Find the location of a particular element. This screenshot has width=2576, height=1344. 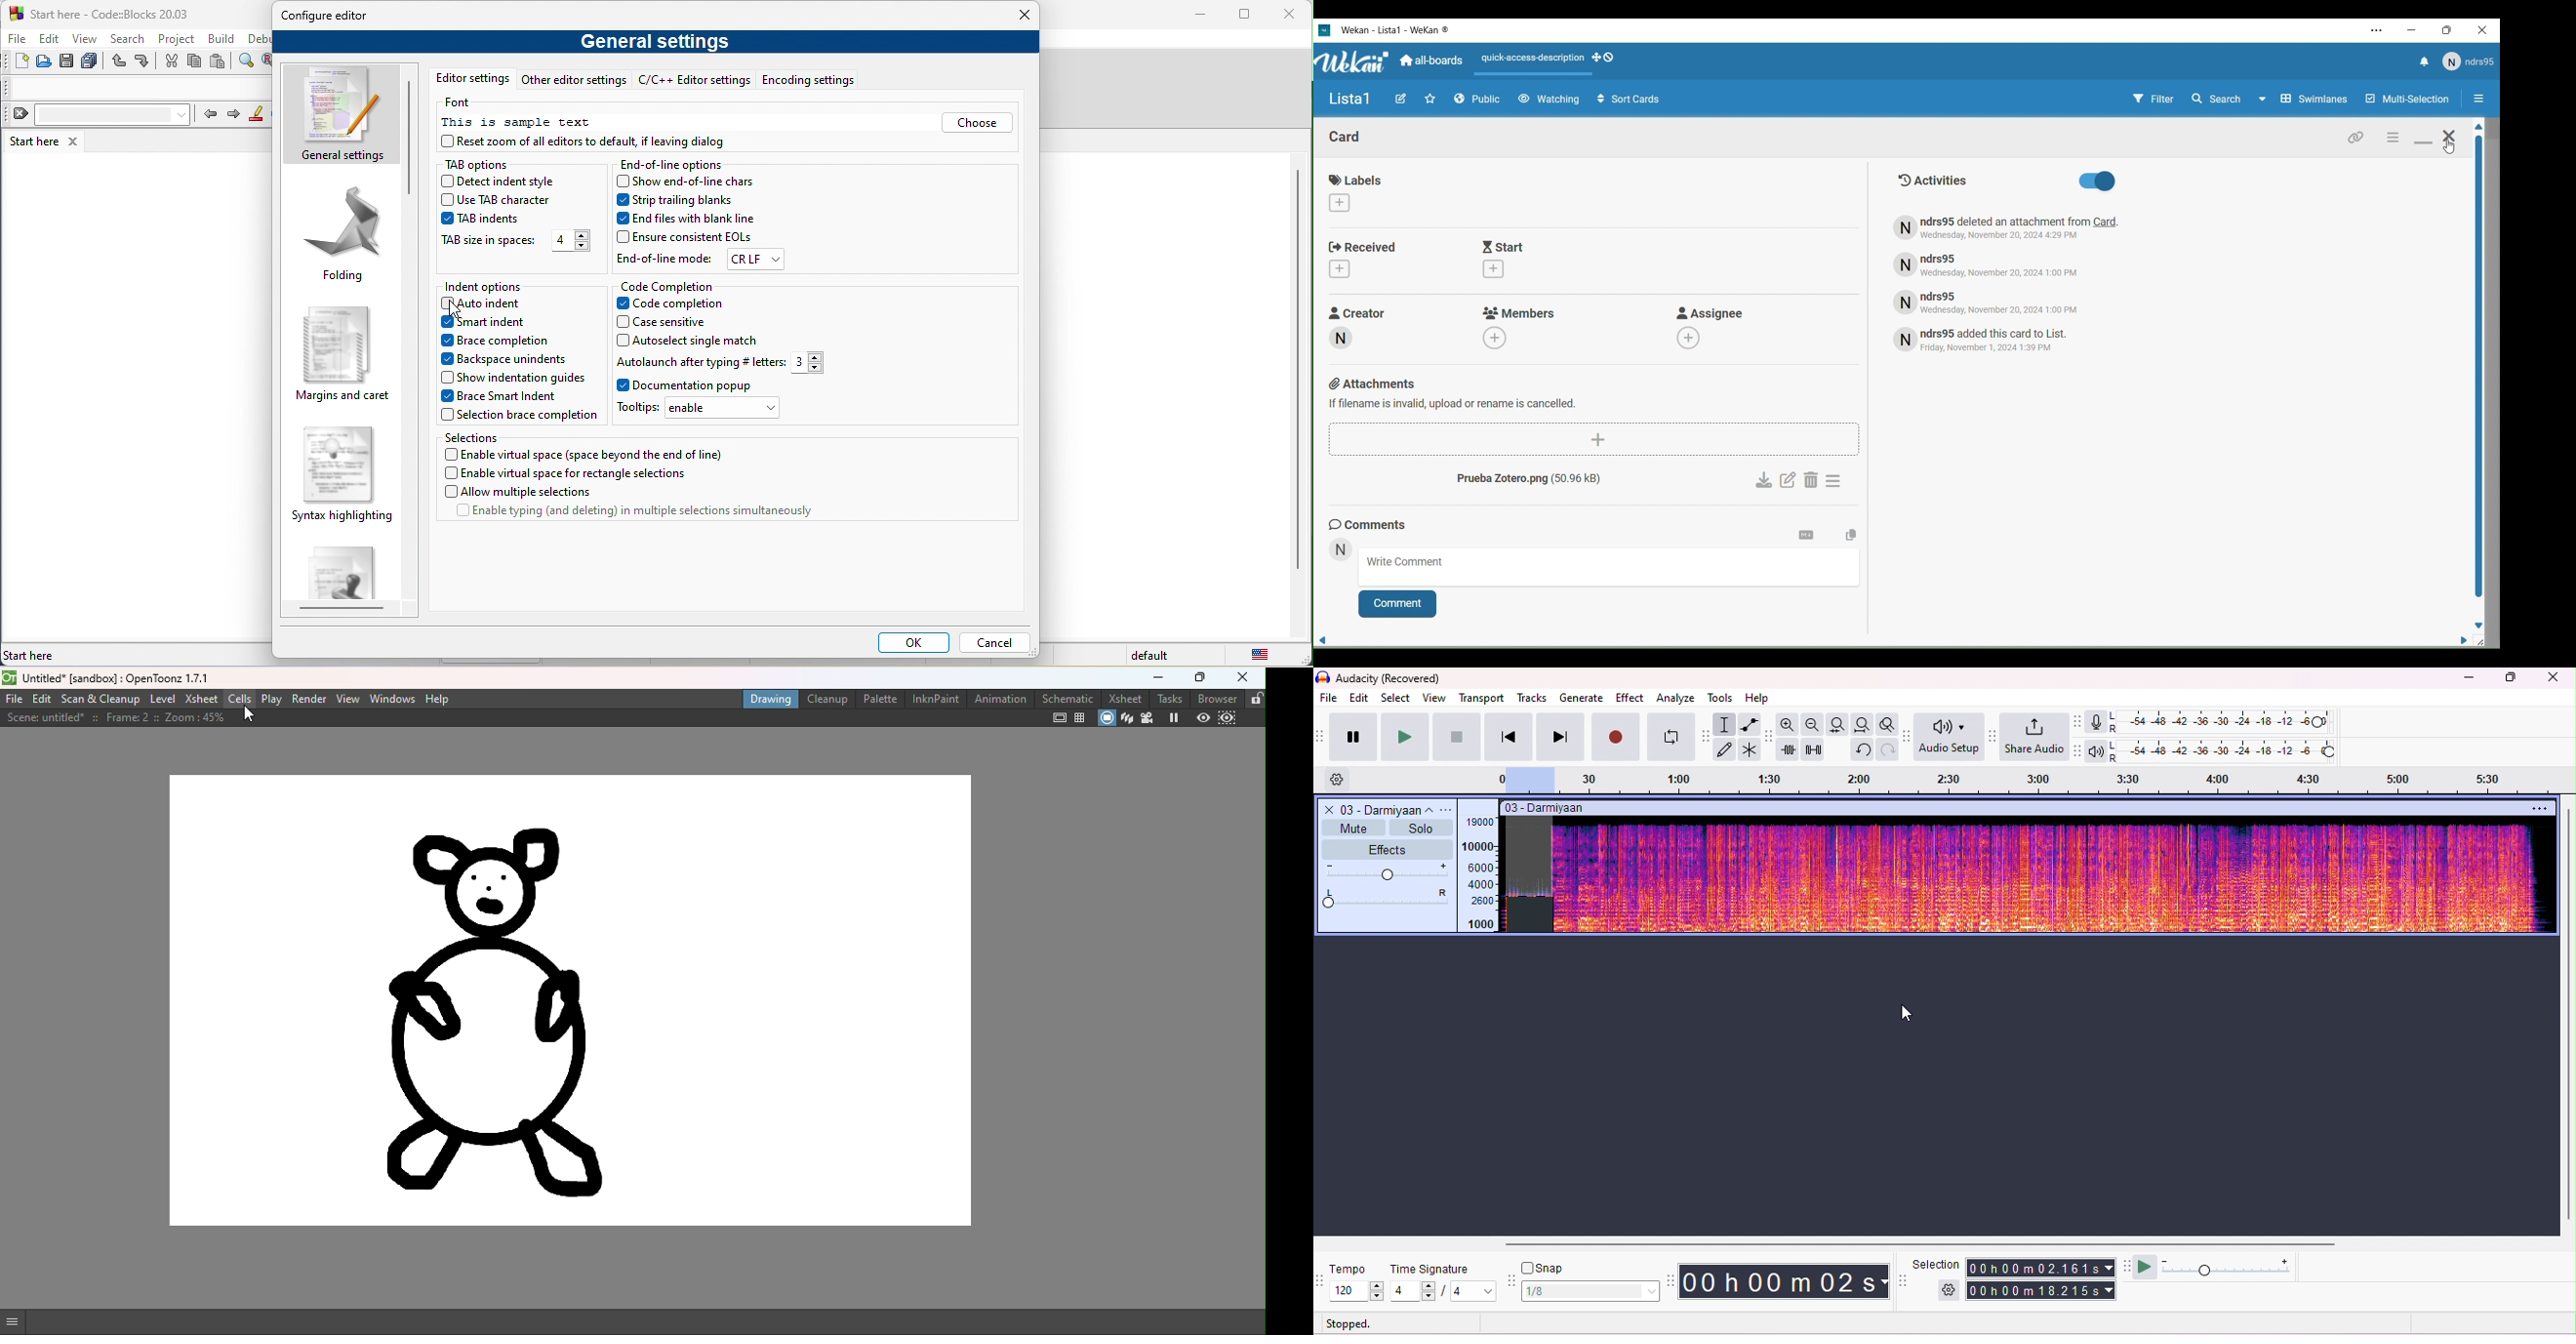

playback speed is located at coordinates (2227, 1267).